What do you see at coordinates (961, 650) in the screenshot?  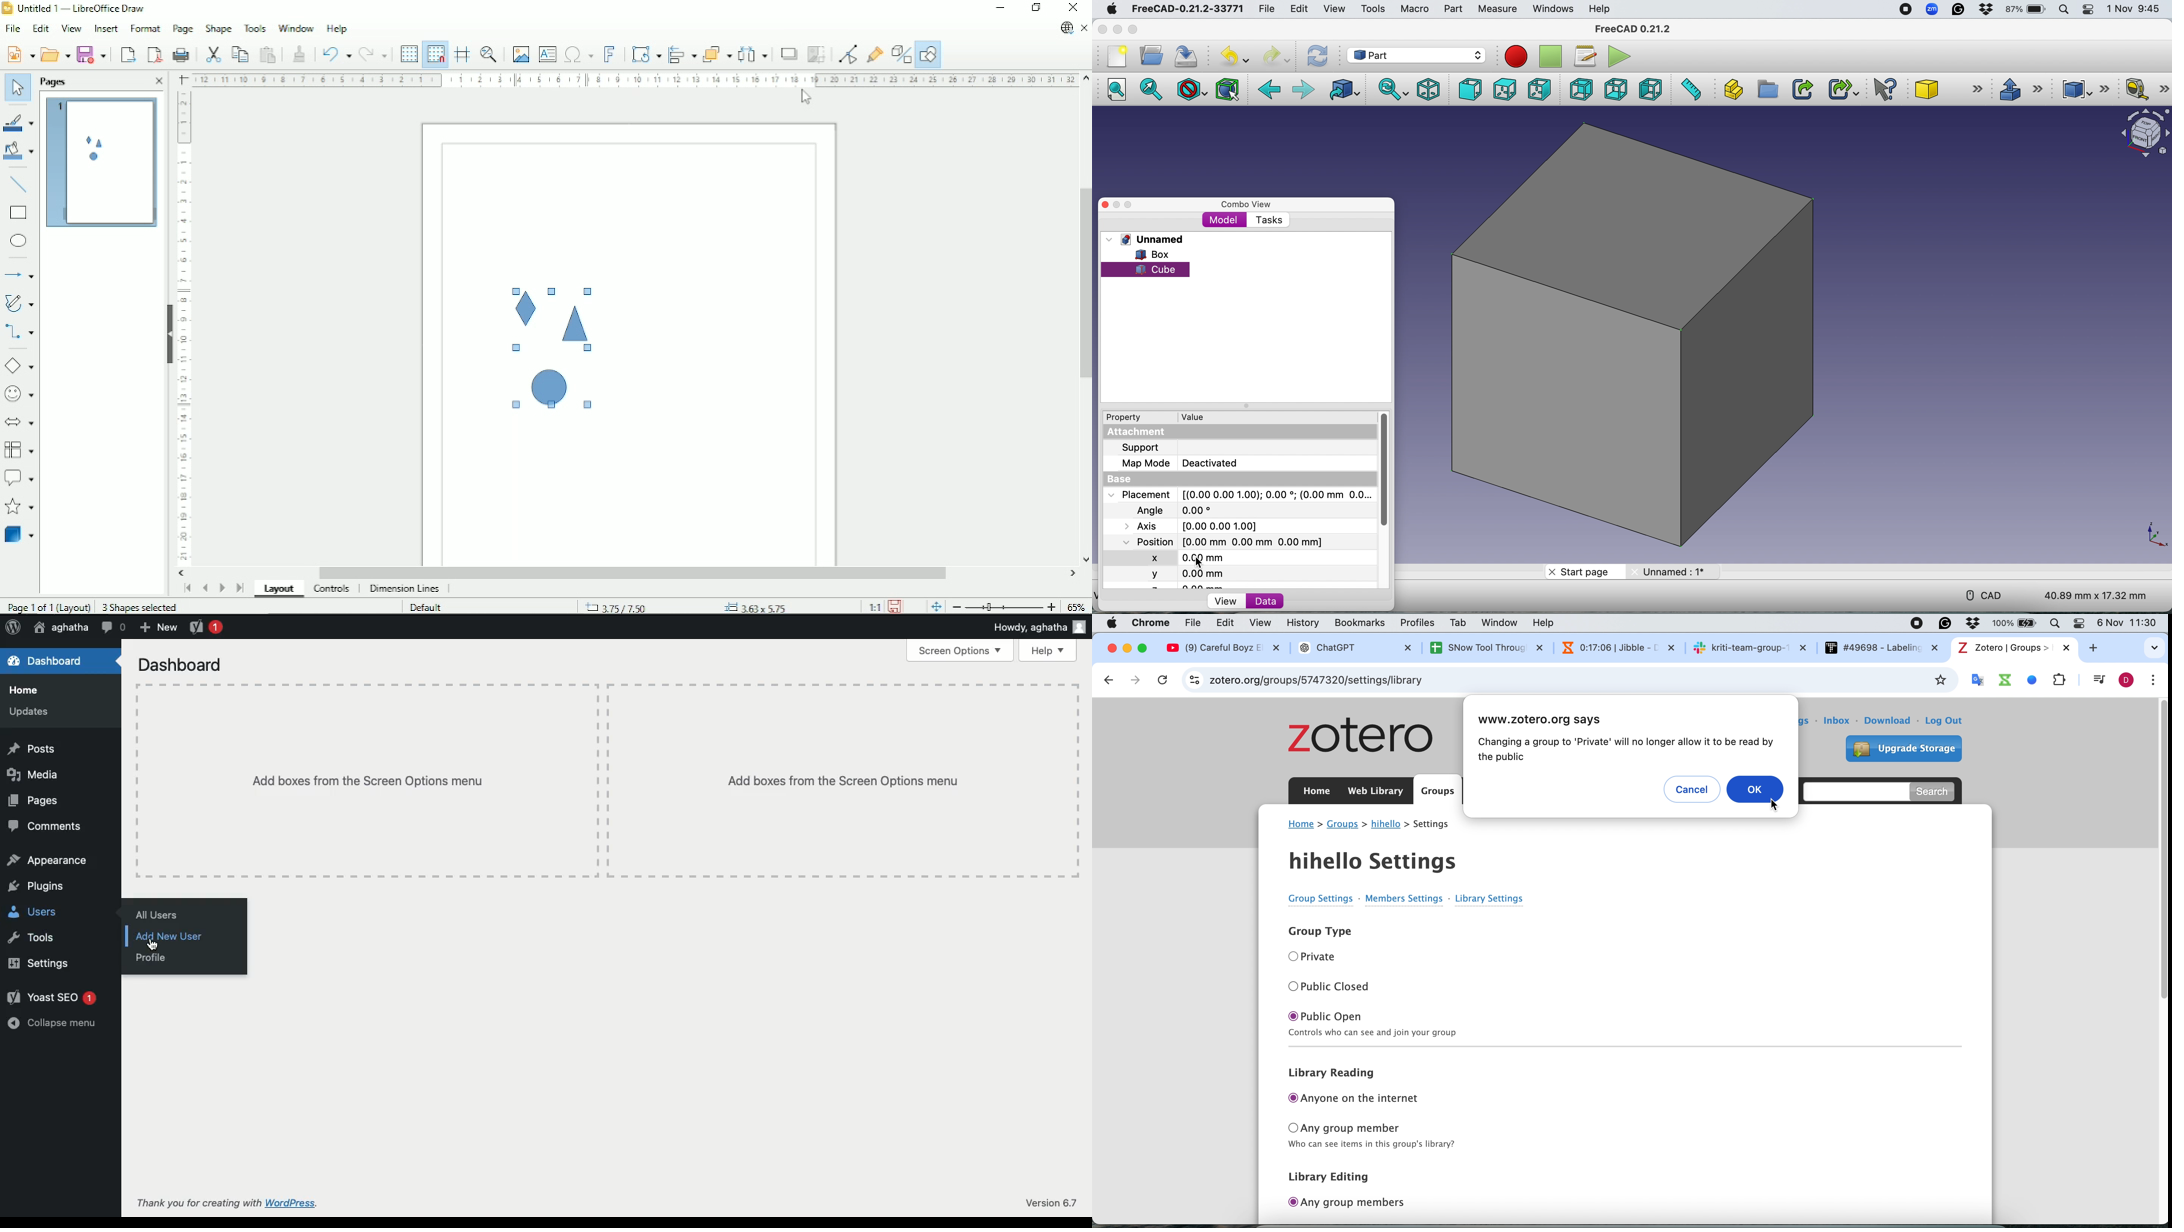 I see `Screen options` at bounding box center [961, 650].